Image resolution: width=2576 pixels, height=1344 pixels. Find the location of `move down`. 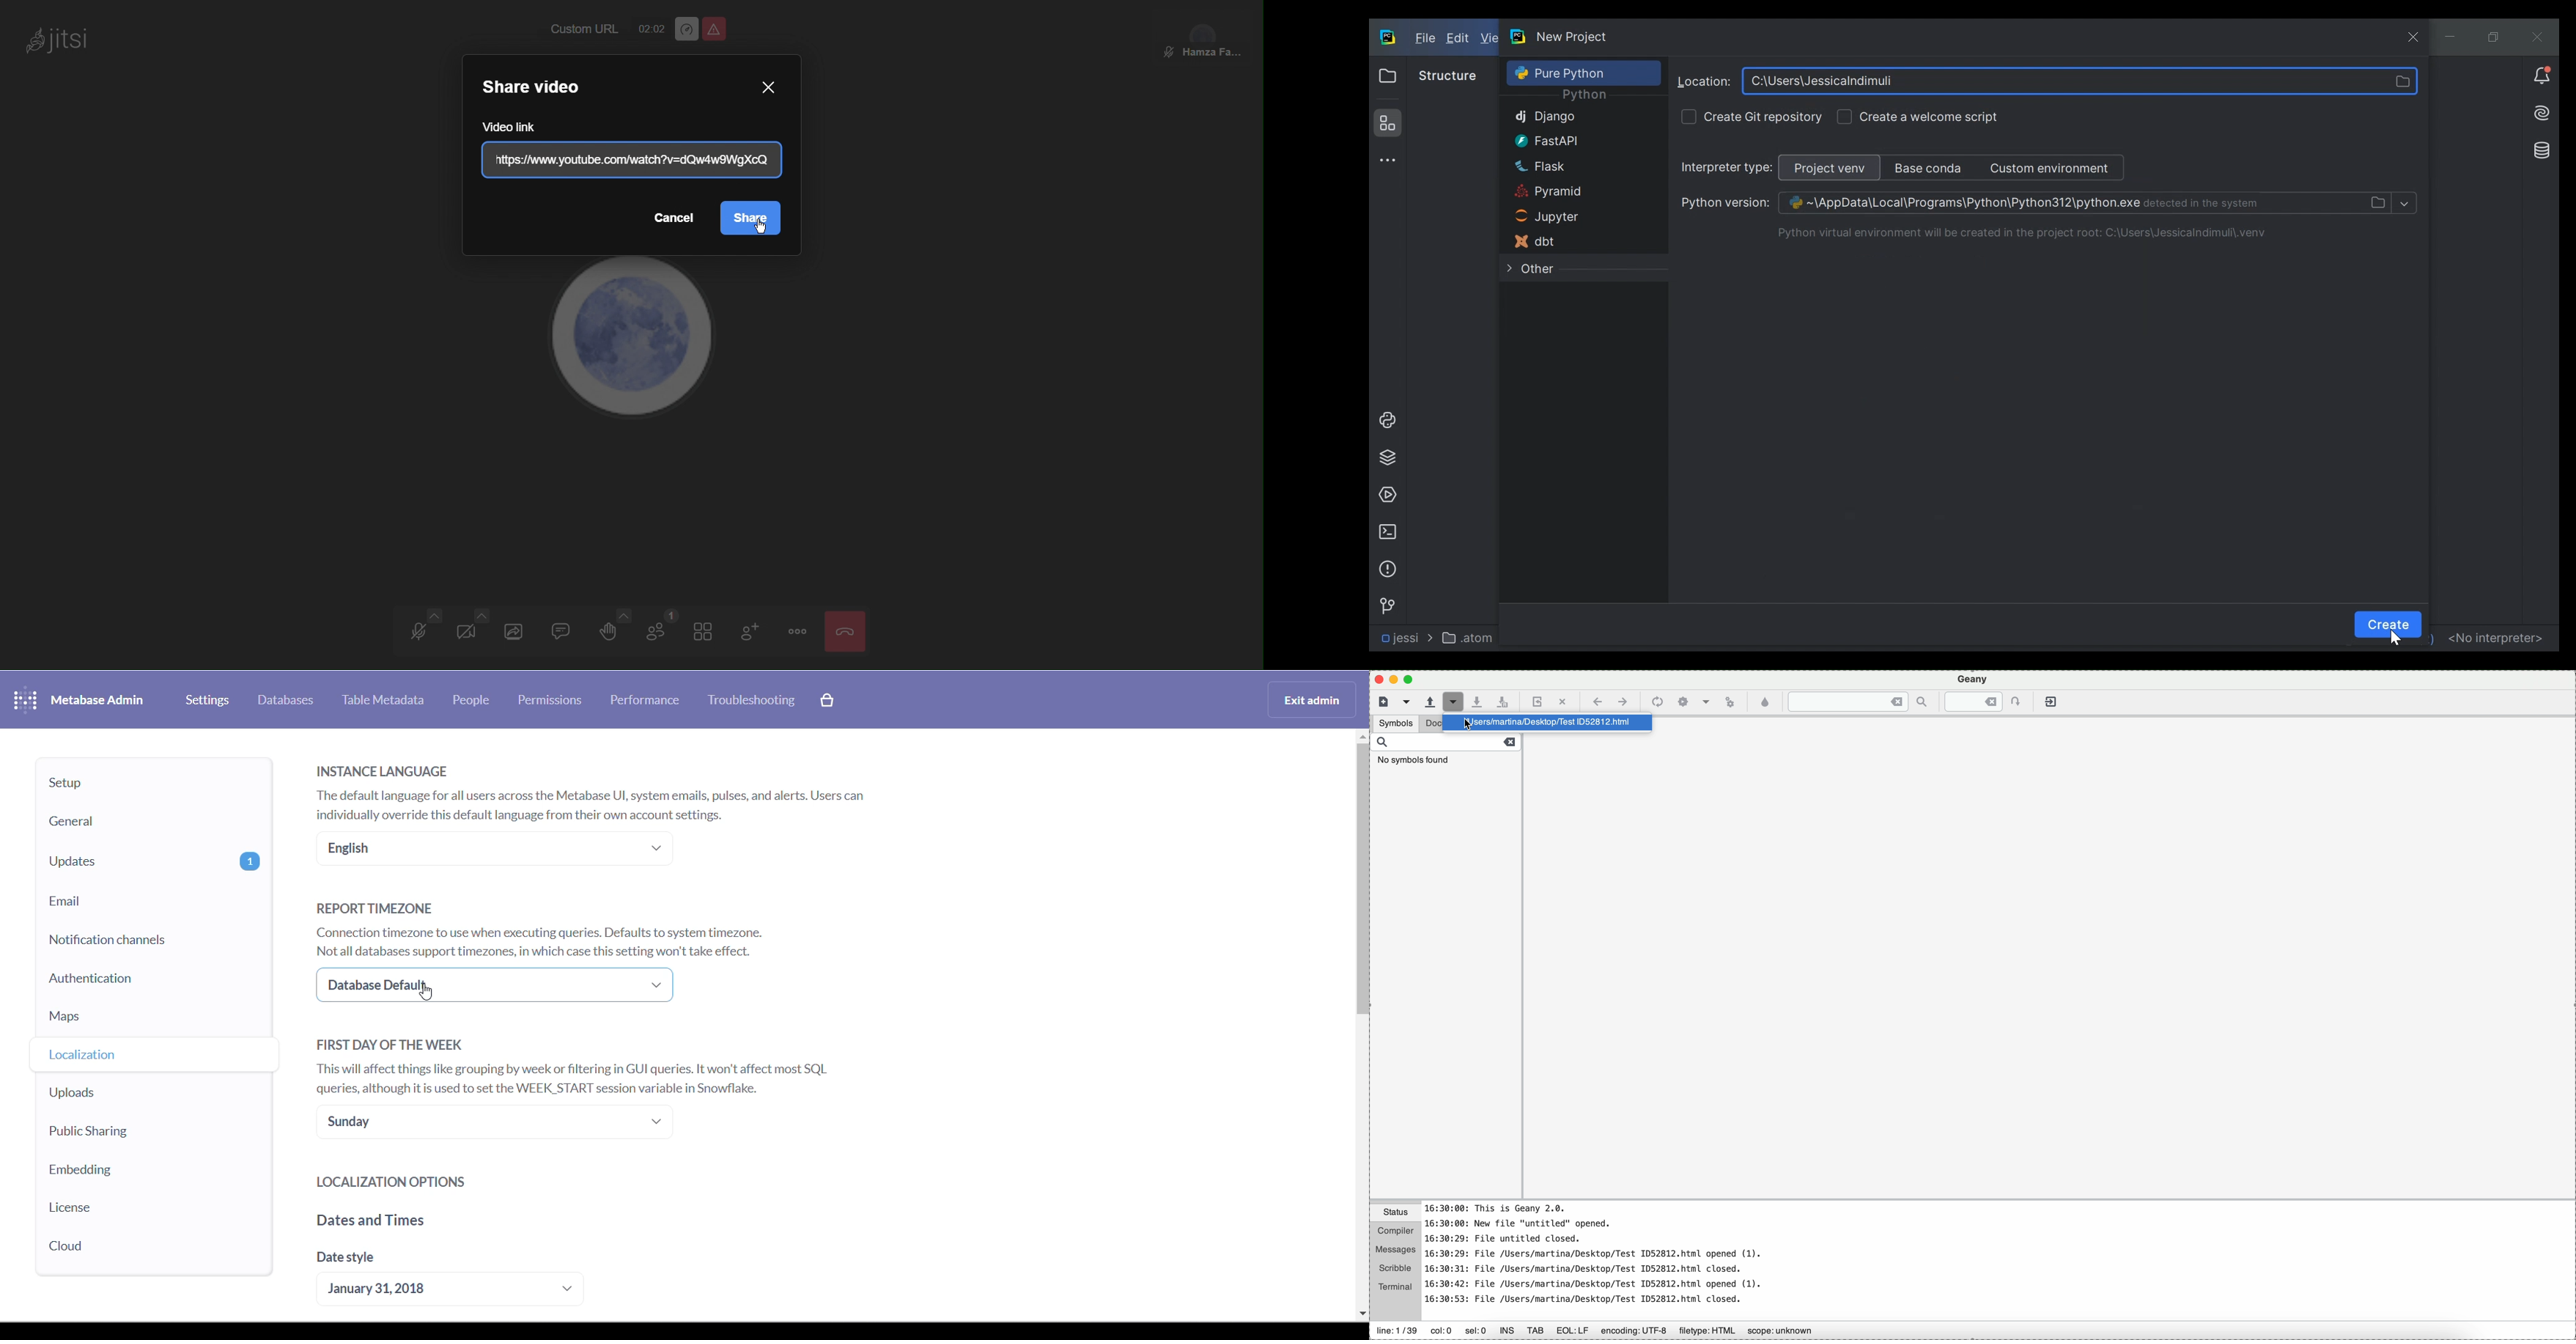

move down is located at coordinates (1360, 1314).